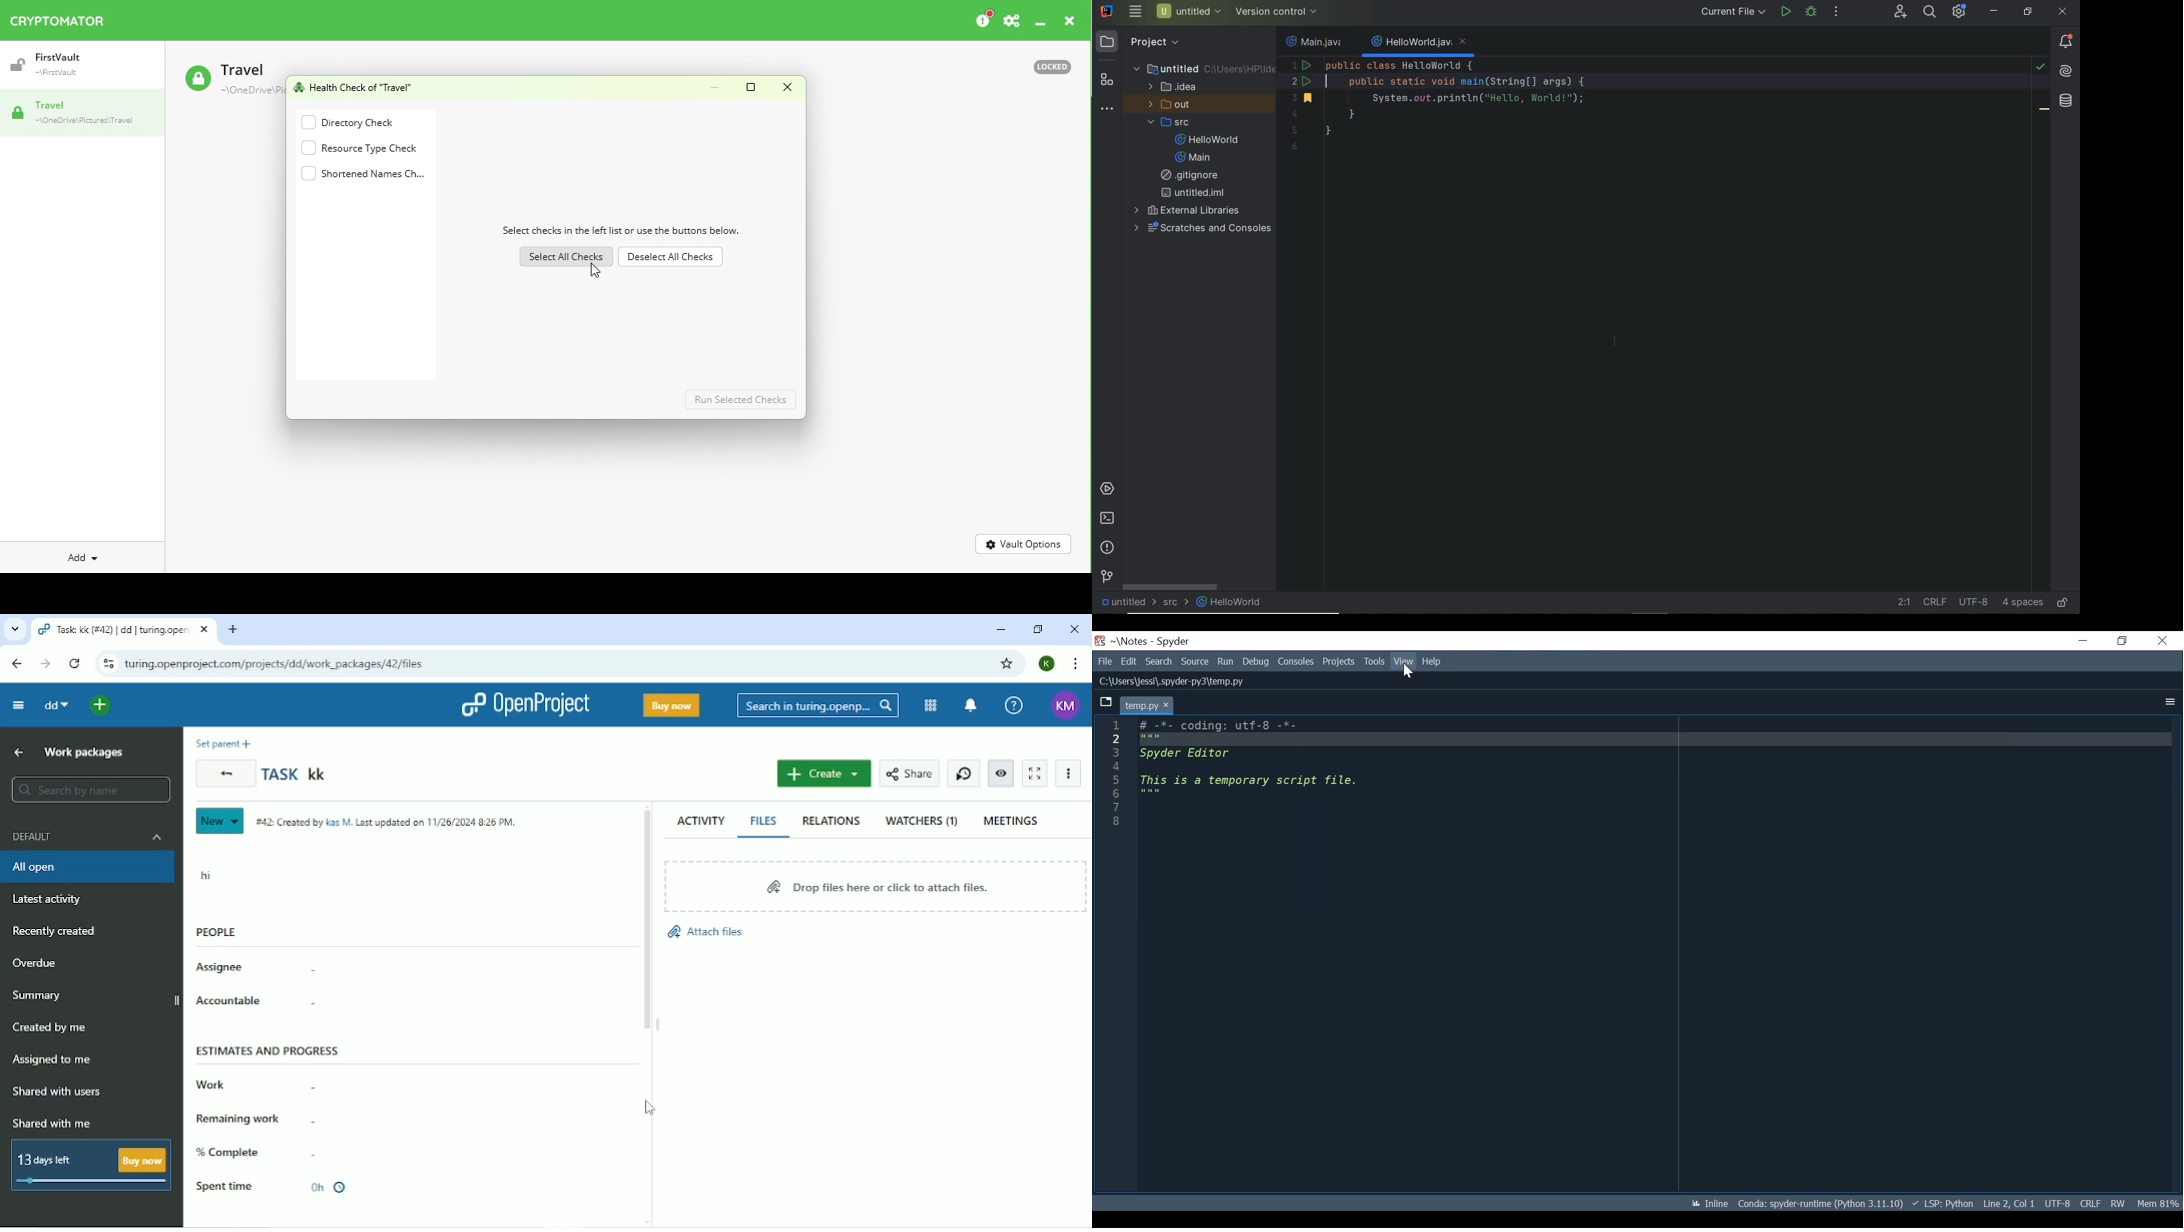 Image resolution: width=2184 pixels, height=1232 pixels. I want to click on bookmark, so click(2045, 111).